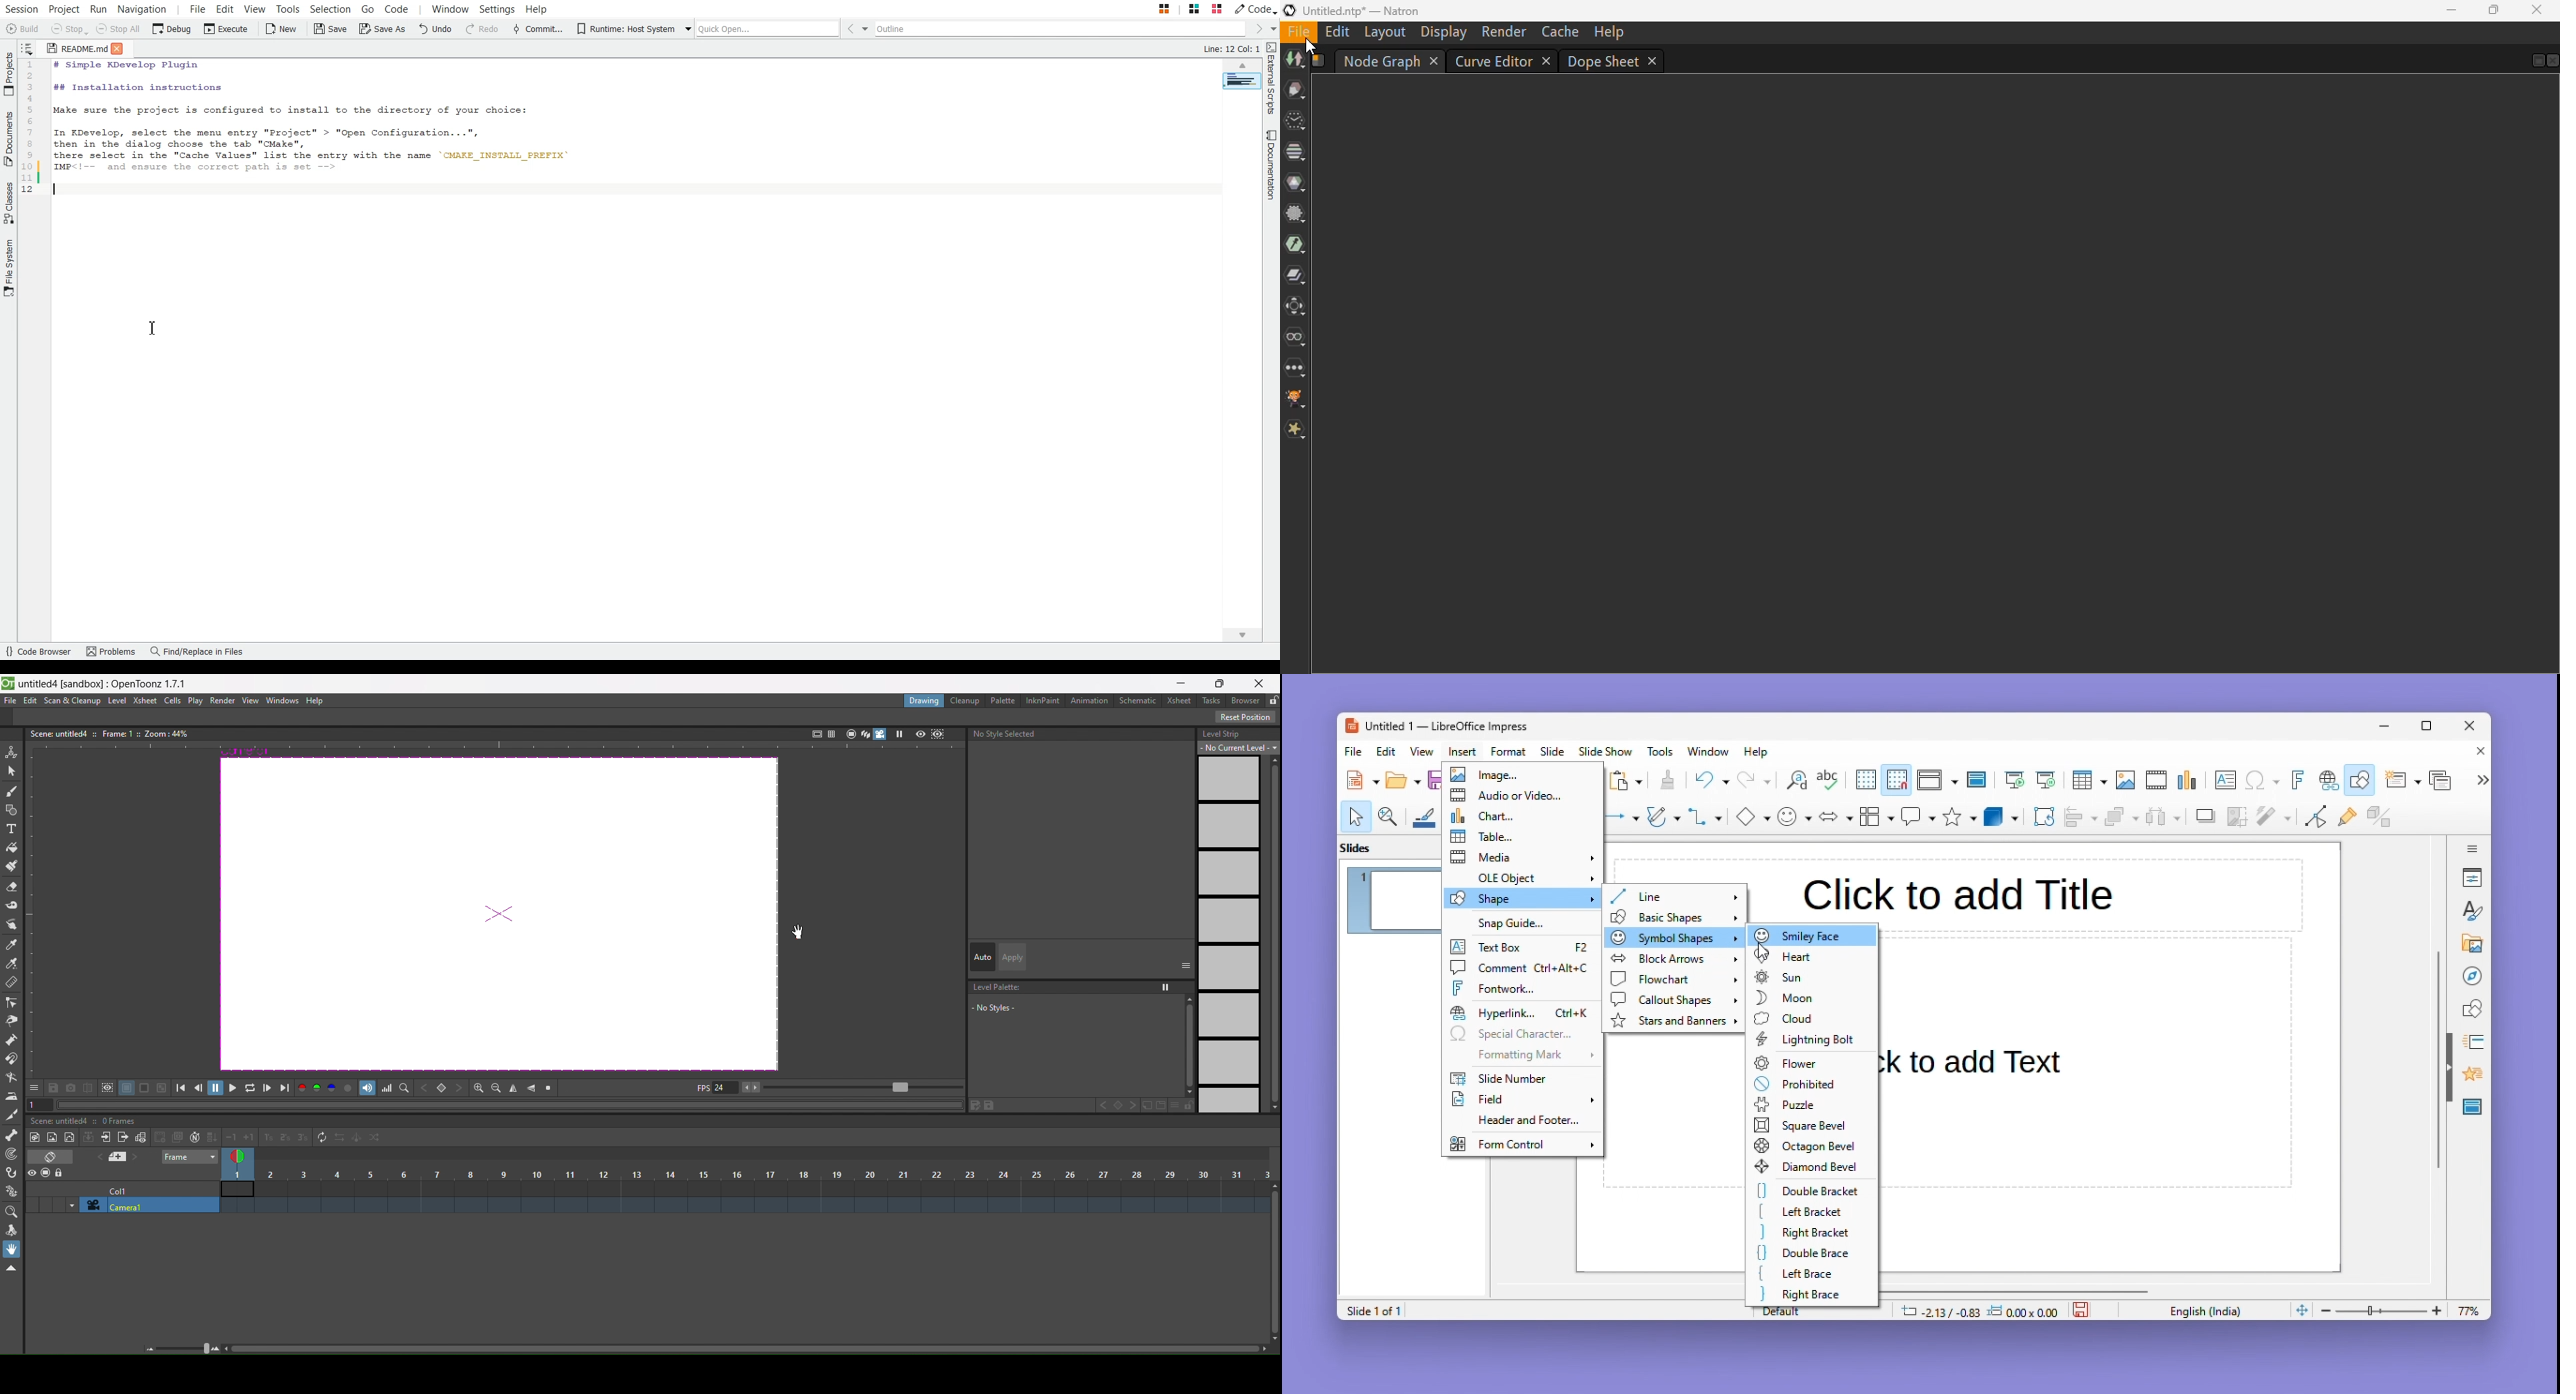 The height and width of the screenshot is (1400, 2576). What do you see at coordinates (1809, 1040) in the screenshot?
I see `Lightning bolt` at bounding box center [1809, 1040].